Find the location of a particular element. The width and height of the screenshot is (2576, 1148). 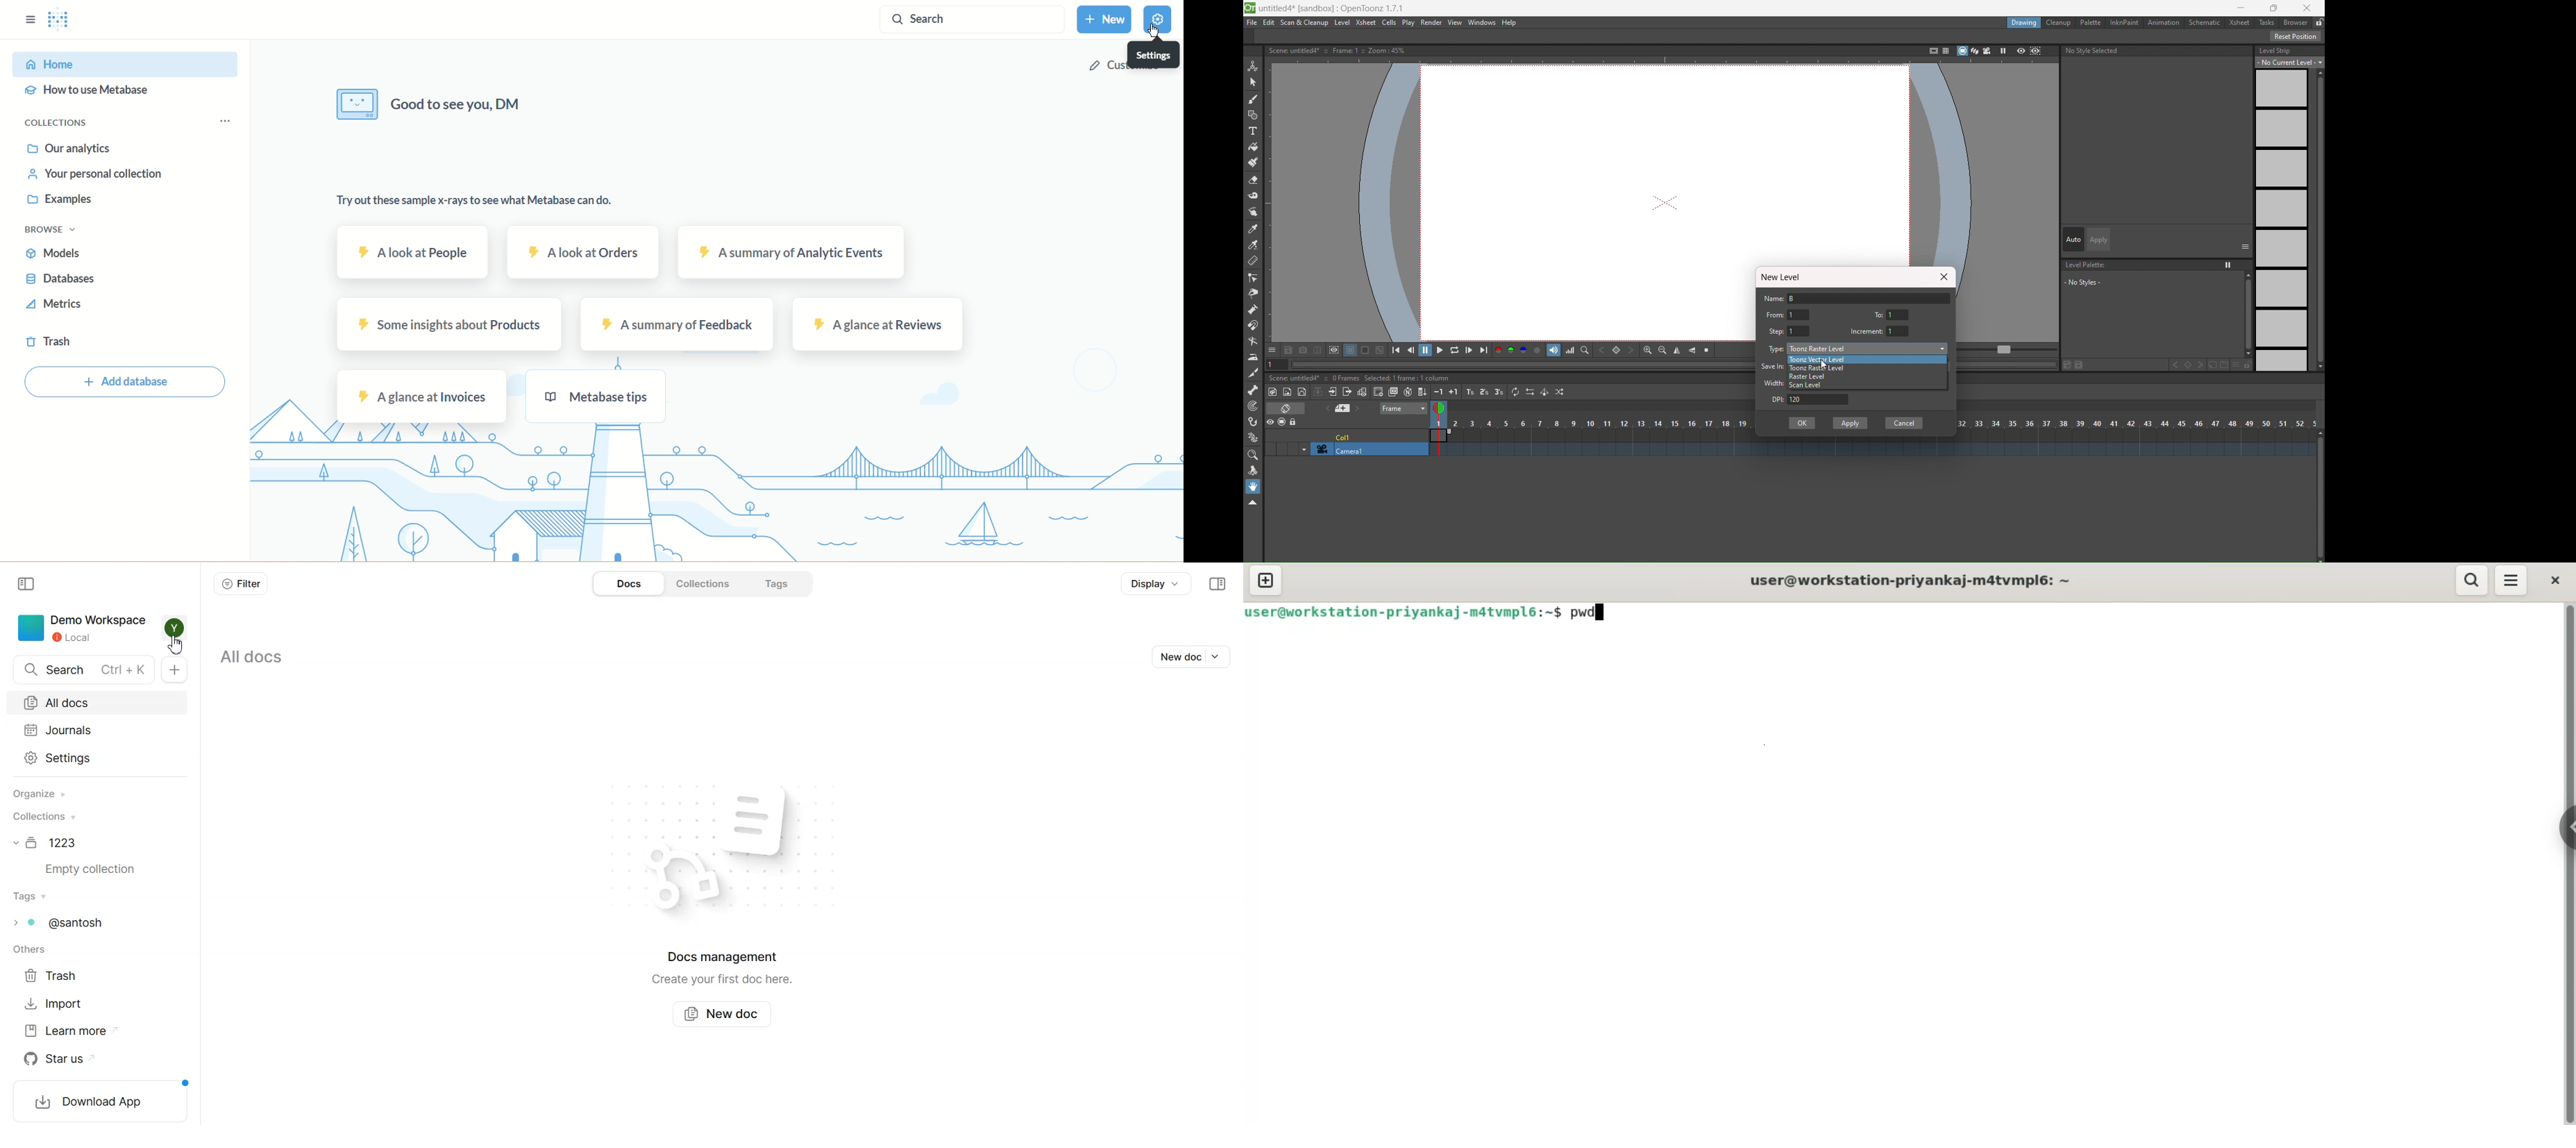

cells is located at coordinates (1390, 23).